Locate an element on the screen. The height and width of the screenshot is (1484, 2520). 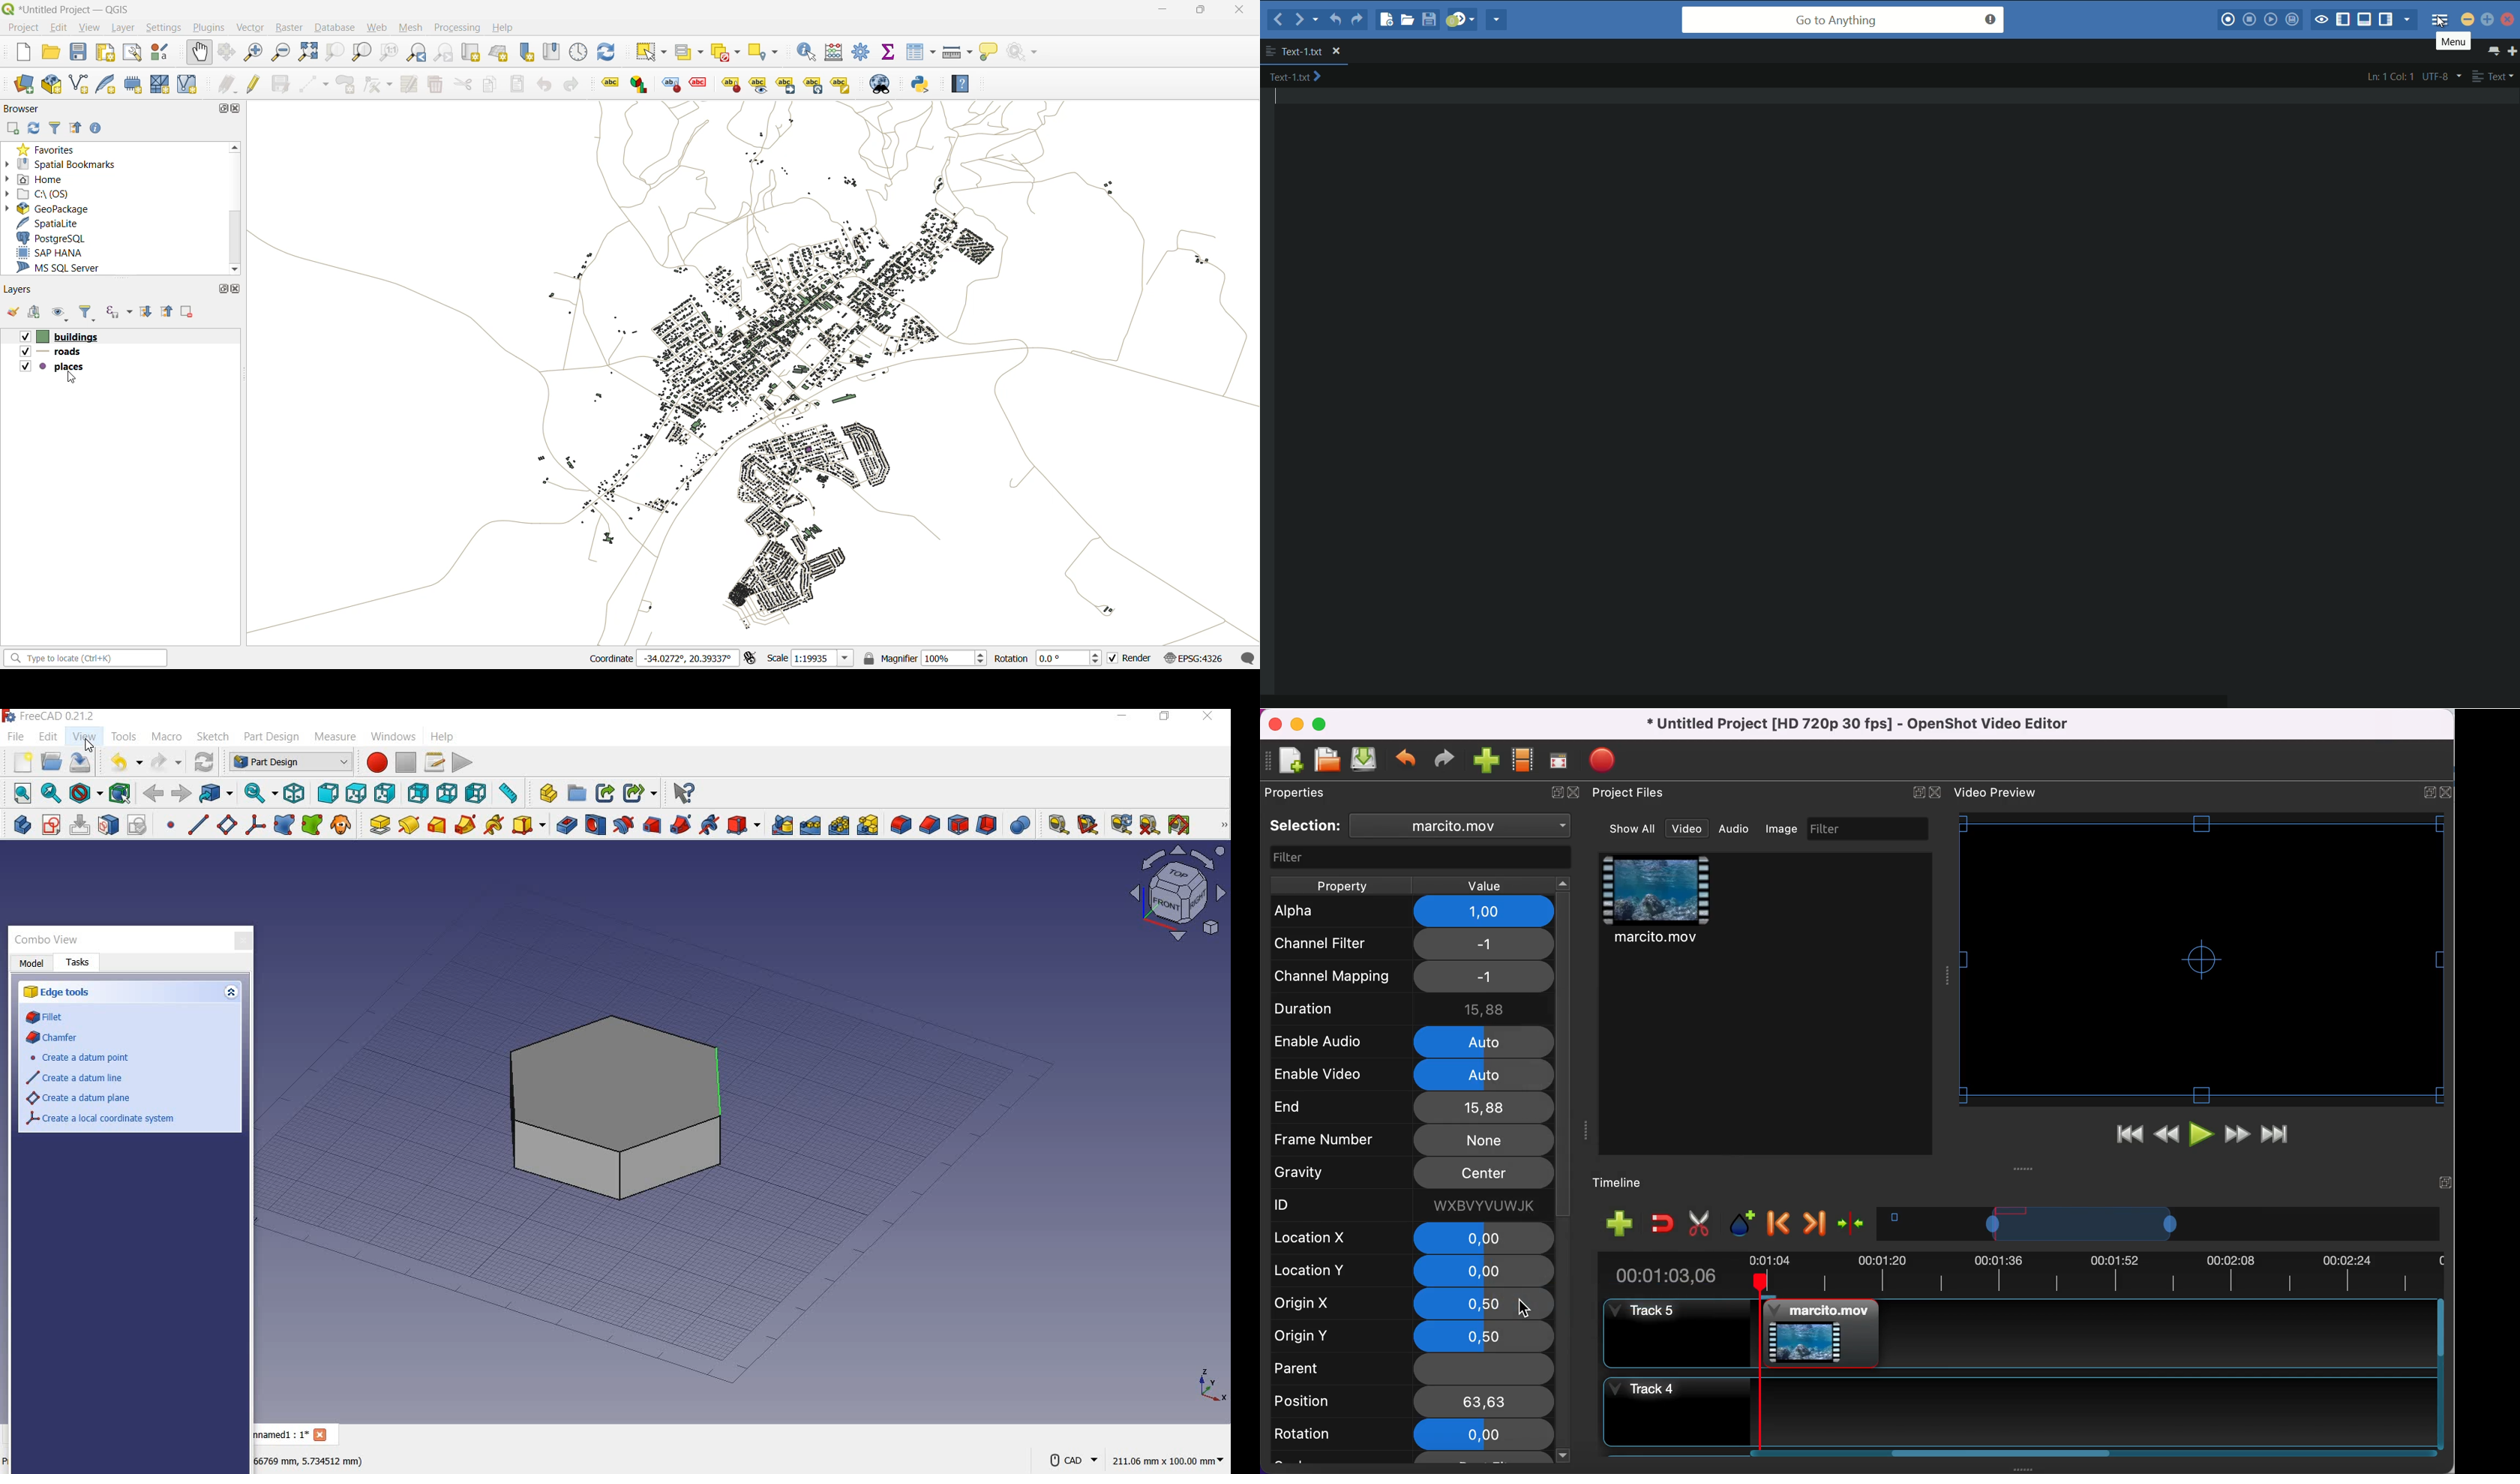
66759 mm,5.734512 mm(DIMENSION) is located at coordinates (309, 1460).